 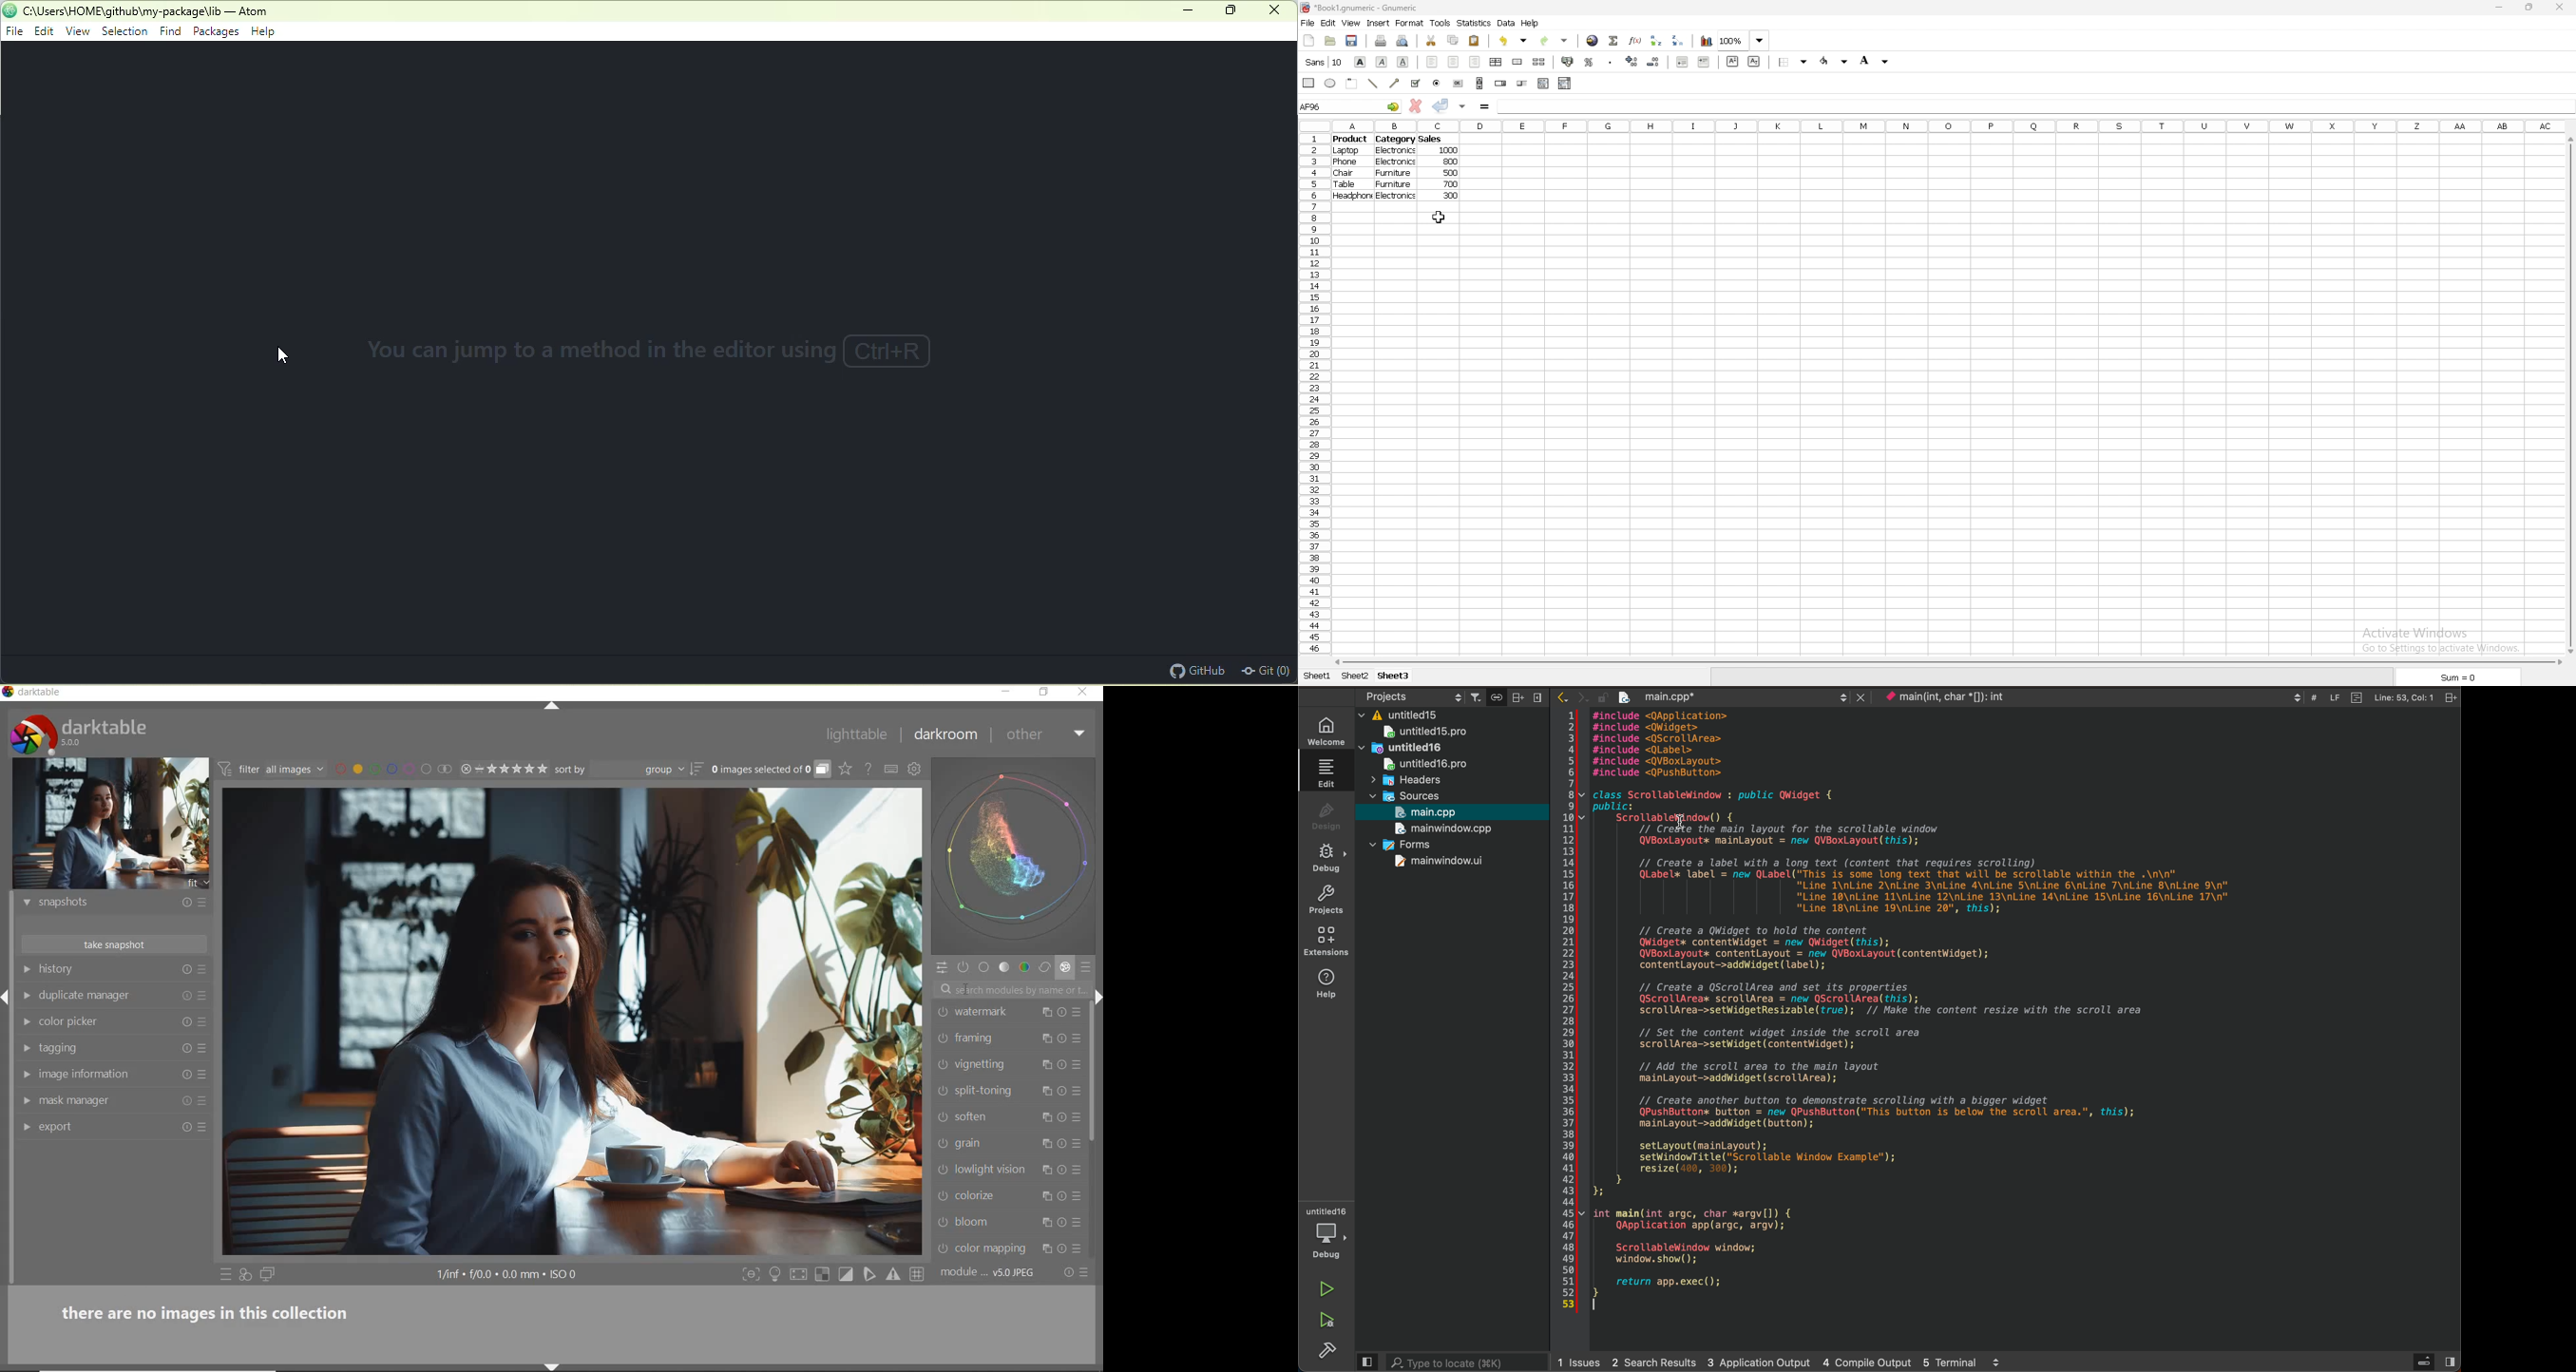 I want to click on help, so click(x=1326, y=983).